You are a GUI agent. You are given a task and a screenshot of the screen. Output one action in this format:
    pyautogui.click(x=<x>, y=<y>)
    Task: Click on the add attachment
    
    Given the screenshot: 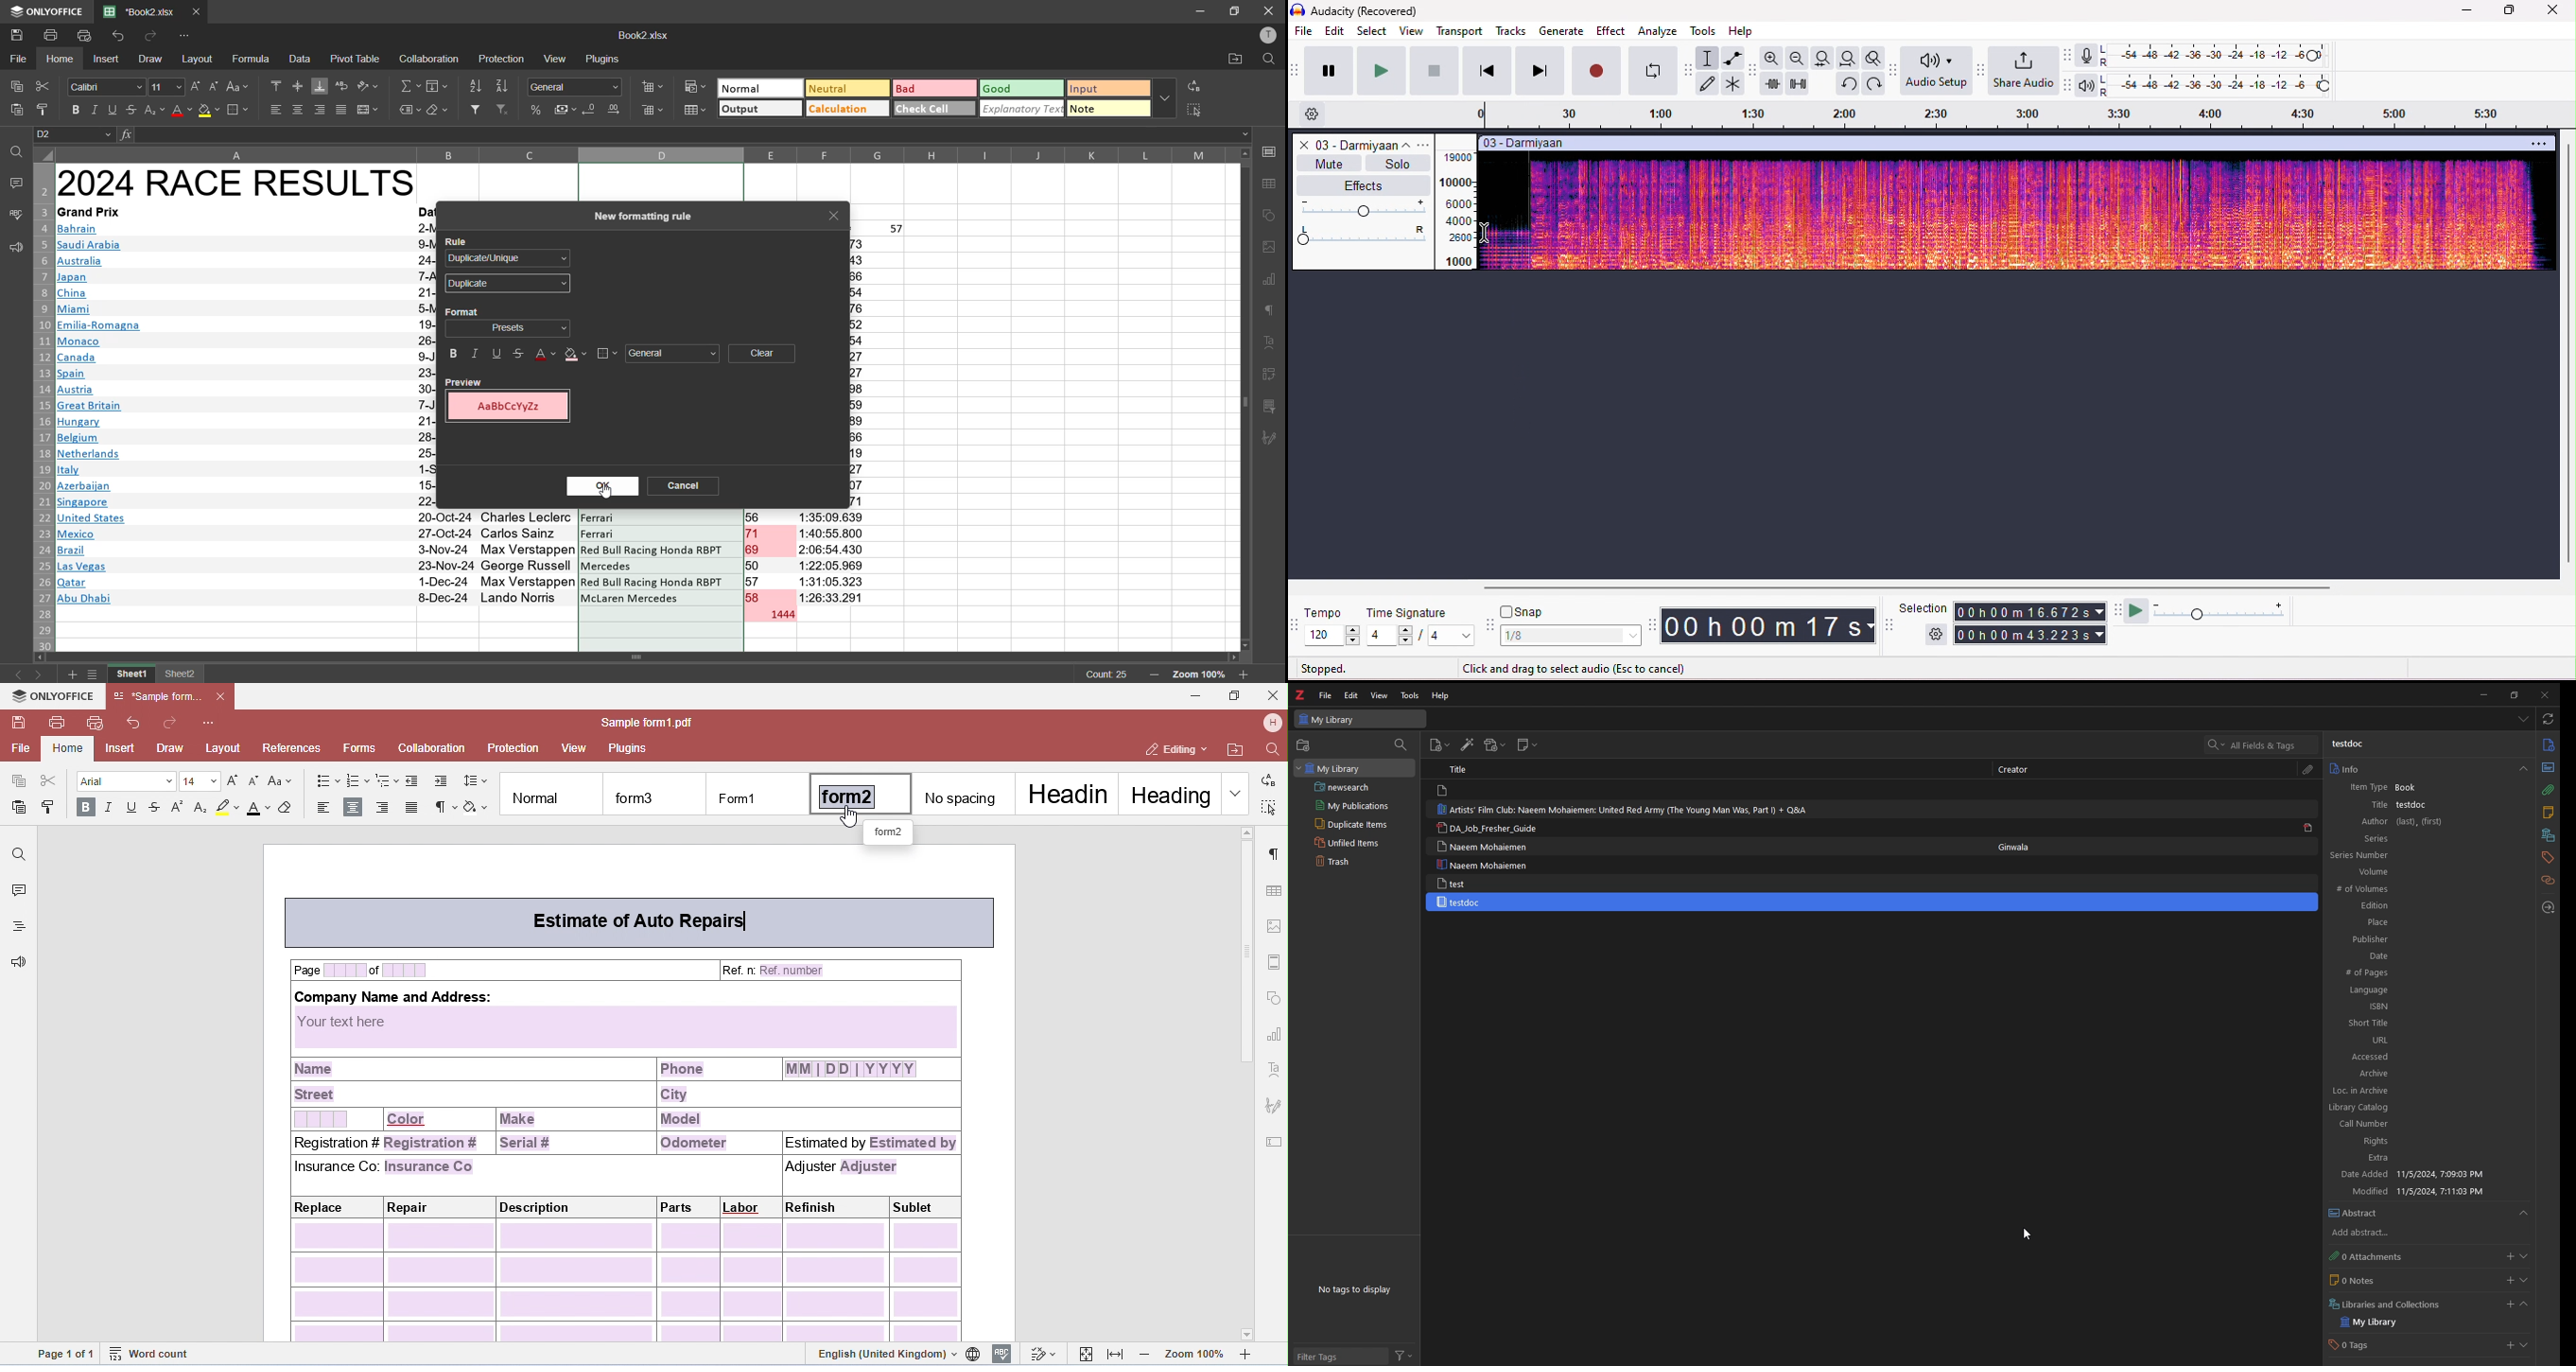 What is the action you would take?
    pyautogui.click(x=1494, y=745)
    